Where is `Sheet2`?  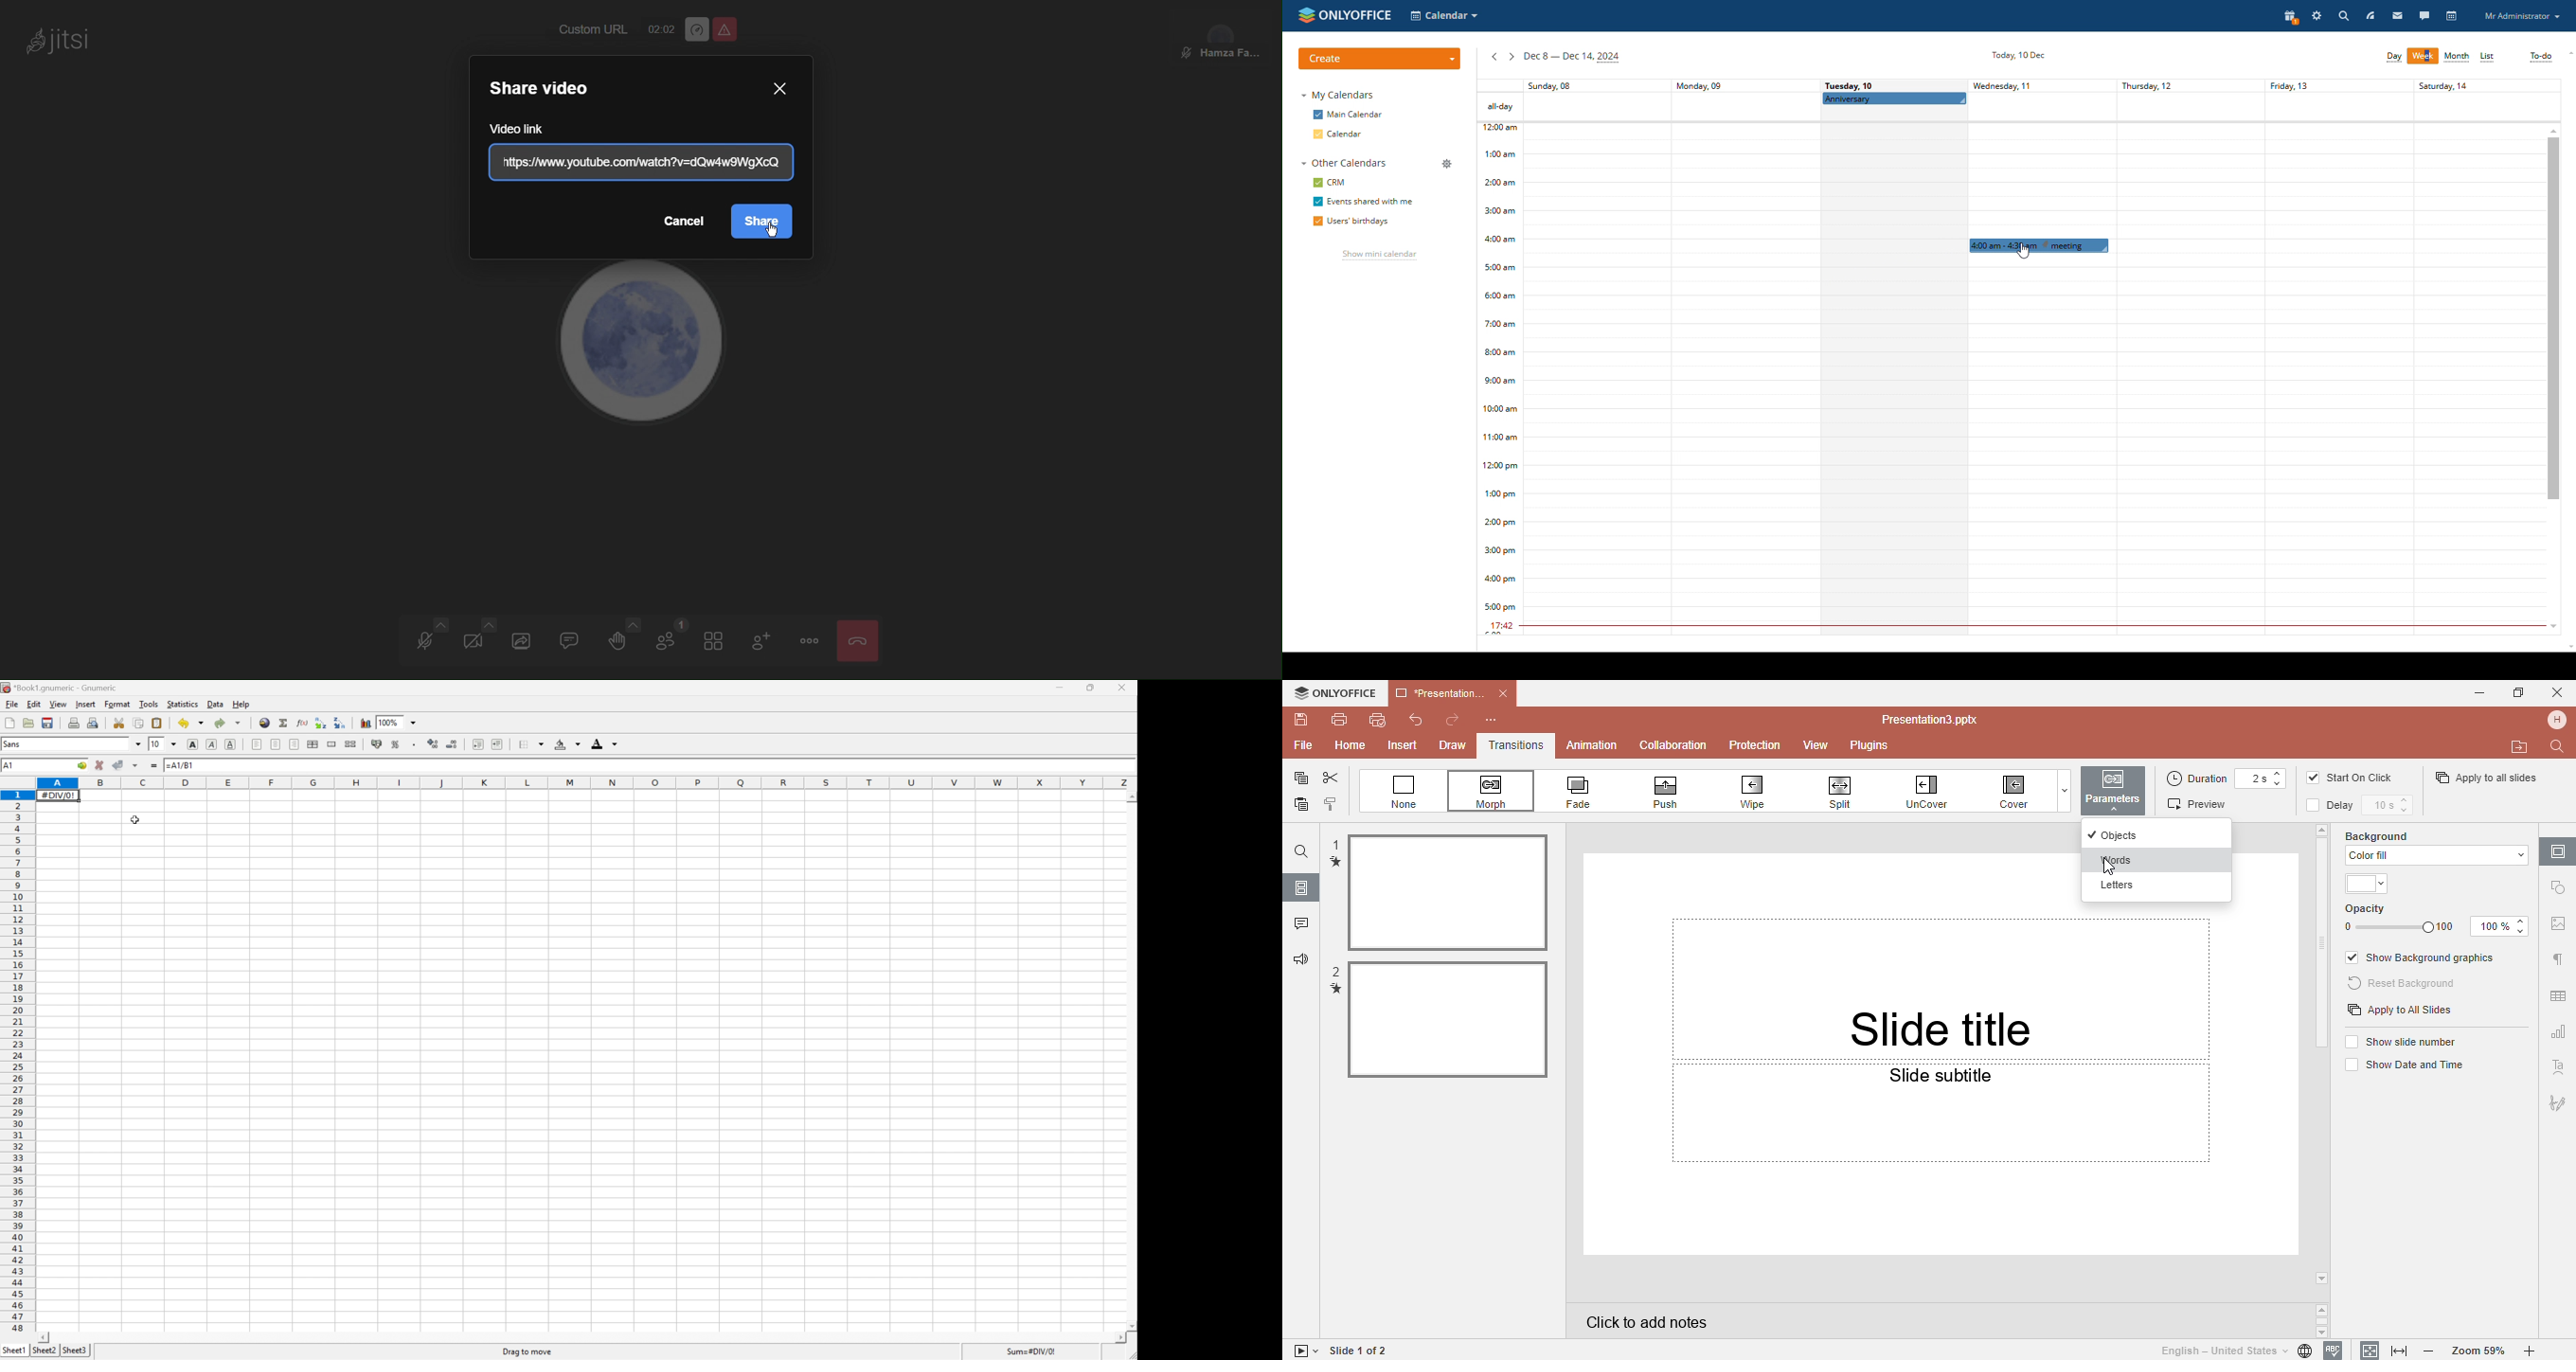 Sheet2 is located at coordinates (45, 1351).